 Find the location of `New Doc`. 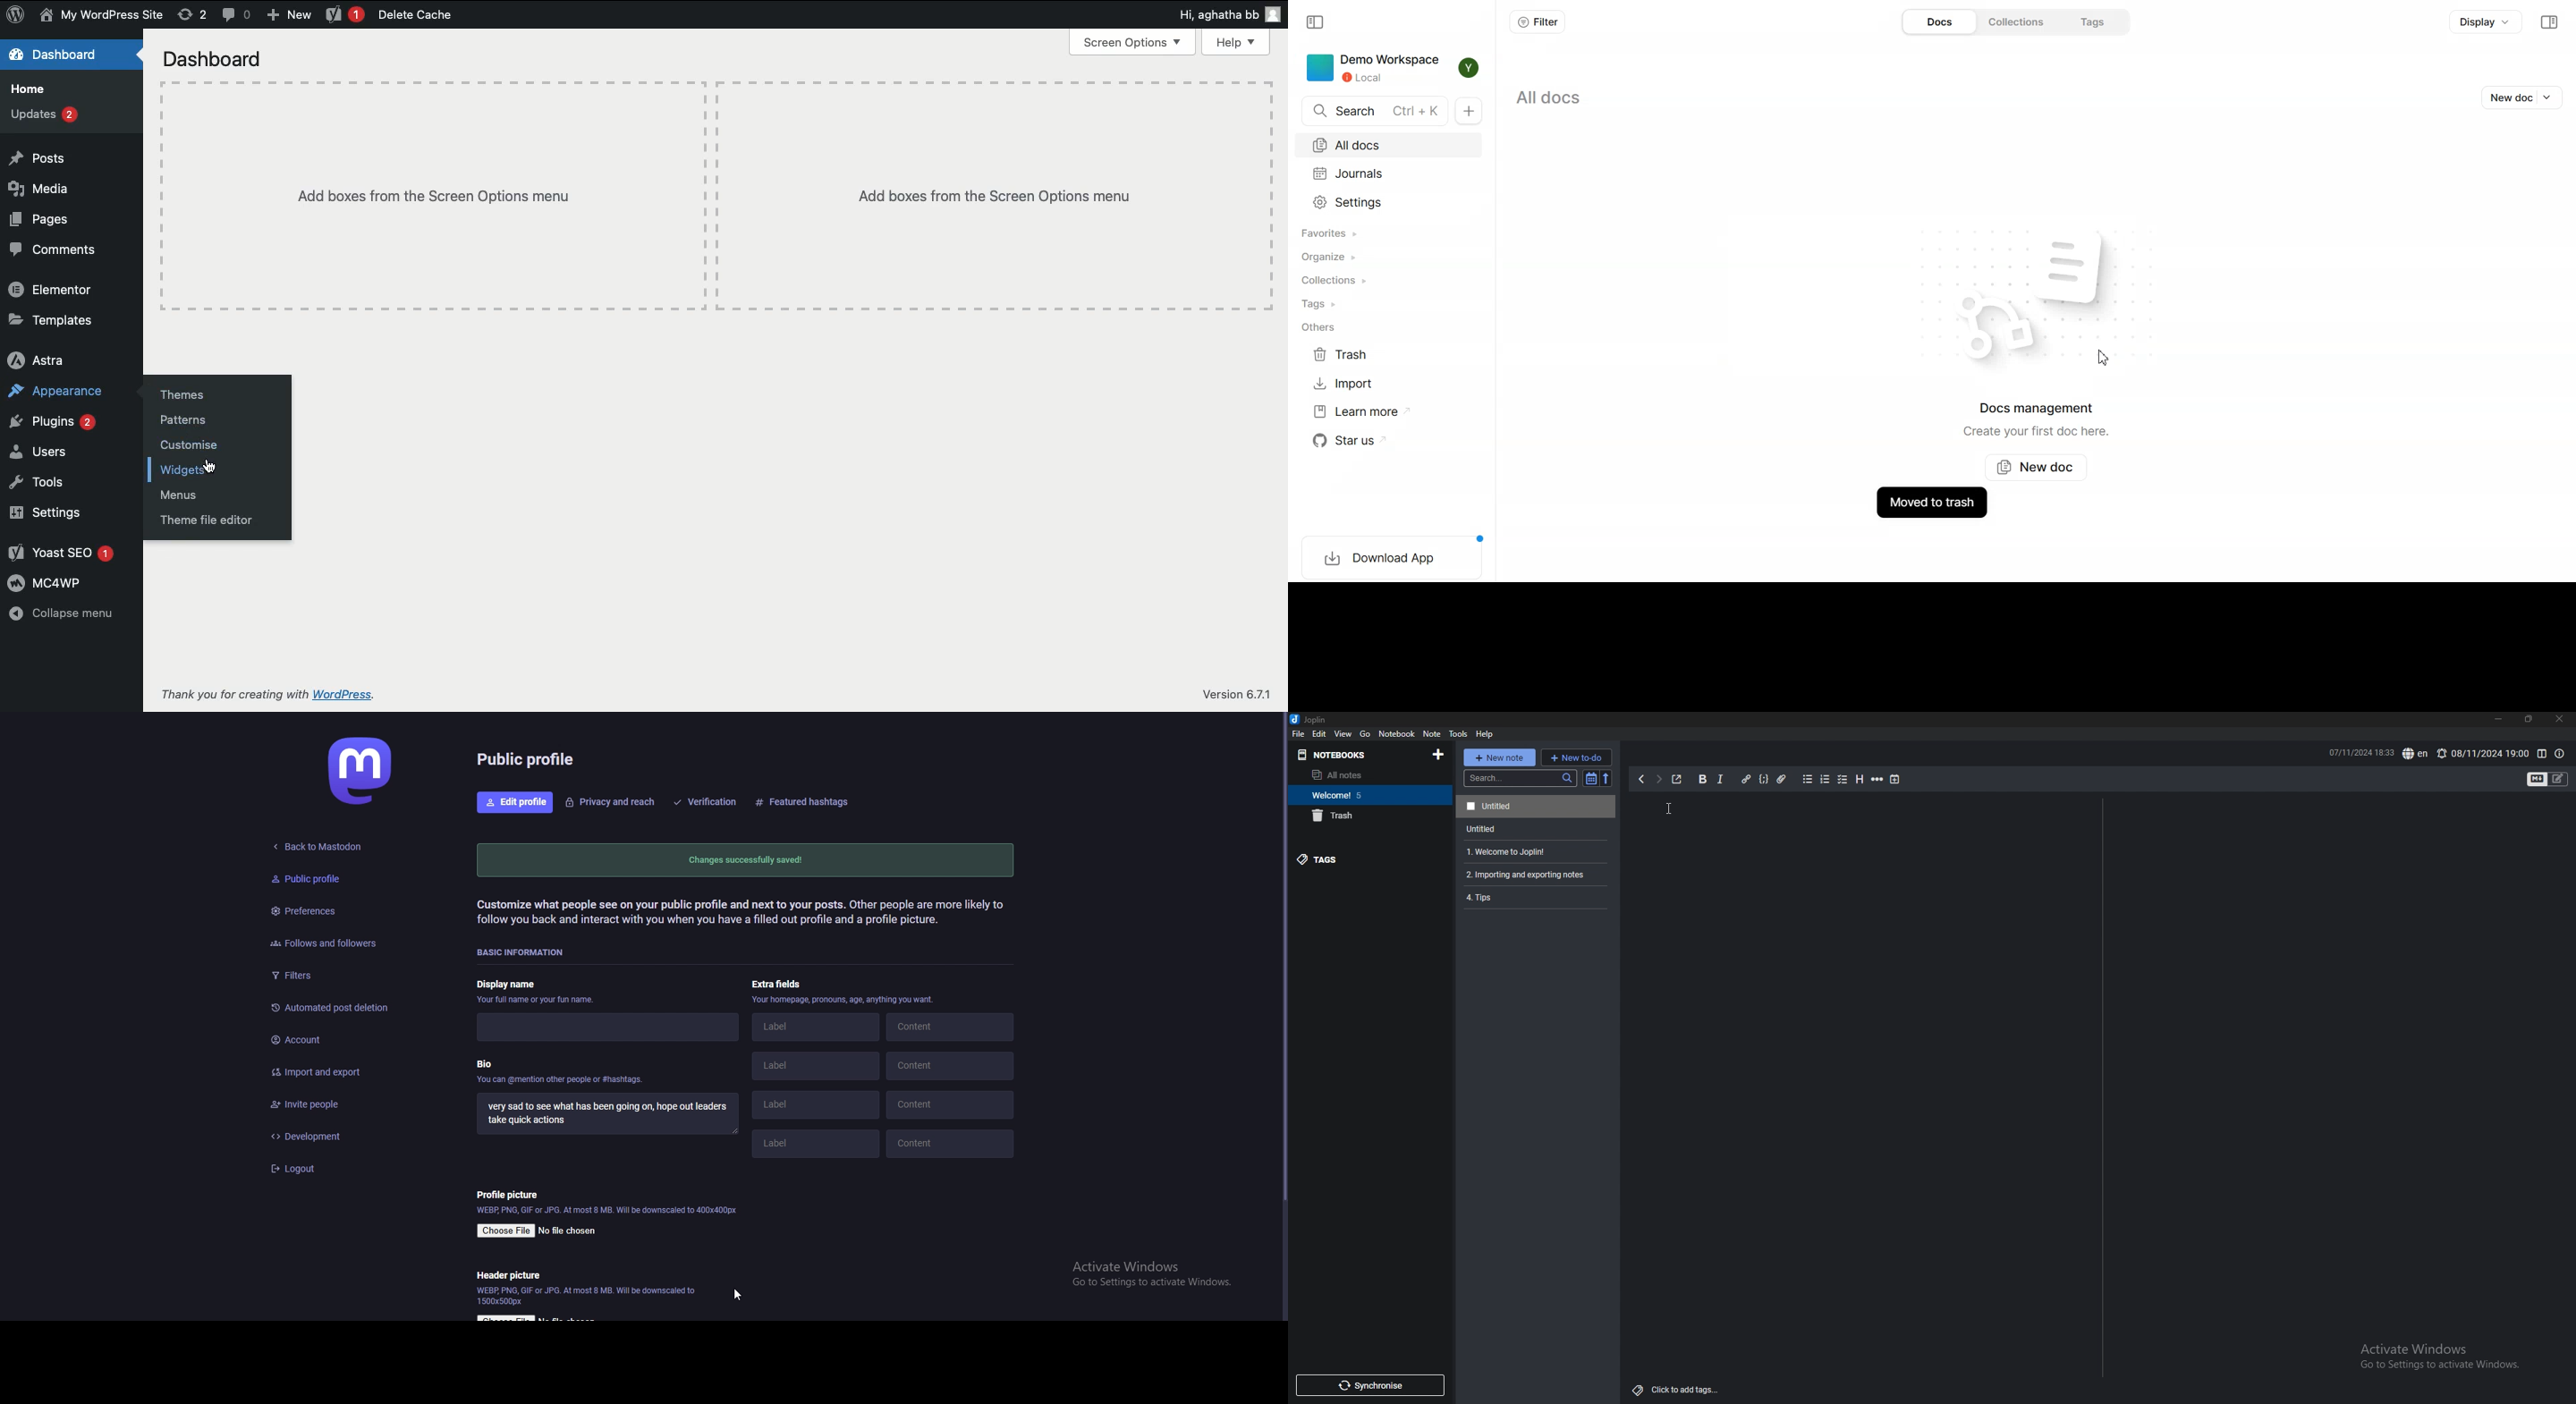

New Doc is located at coordinates (1468, 111).